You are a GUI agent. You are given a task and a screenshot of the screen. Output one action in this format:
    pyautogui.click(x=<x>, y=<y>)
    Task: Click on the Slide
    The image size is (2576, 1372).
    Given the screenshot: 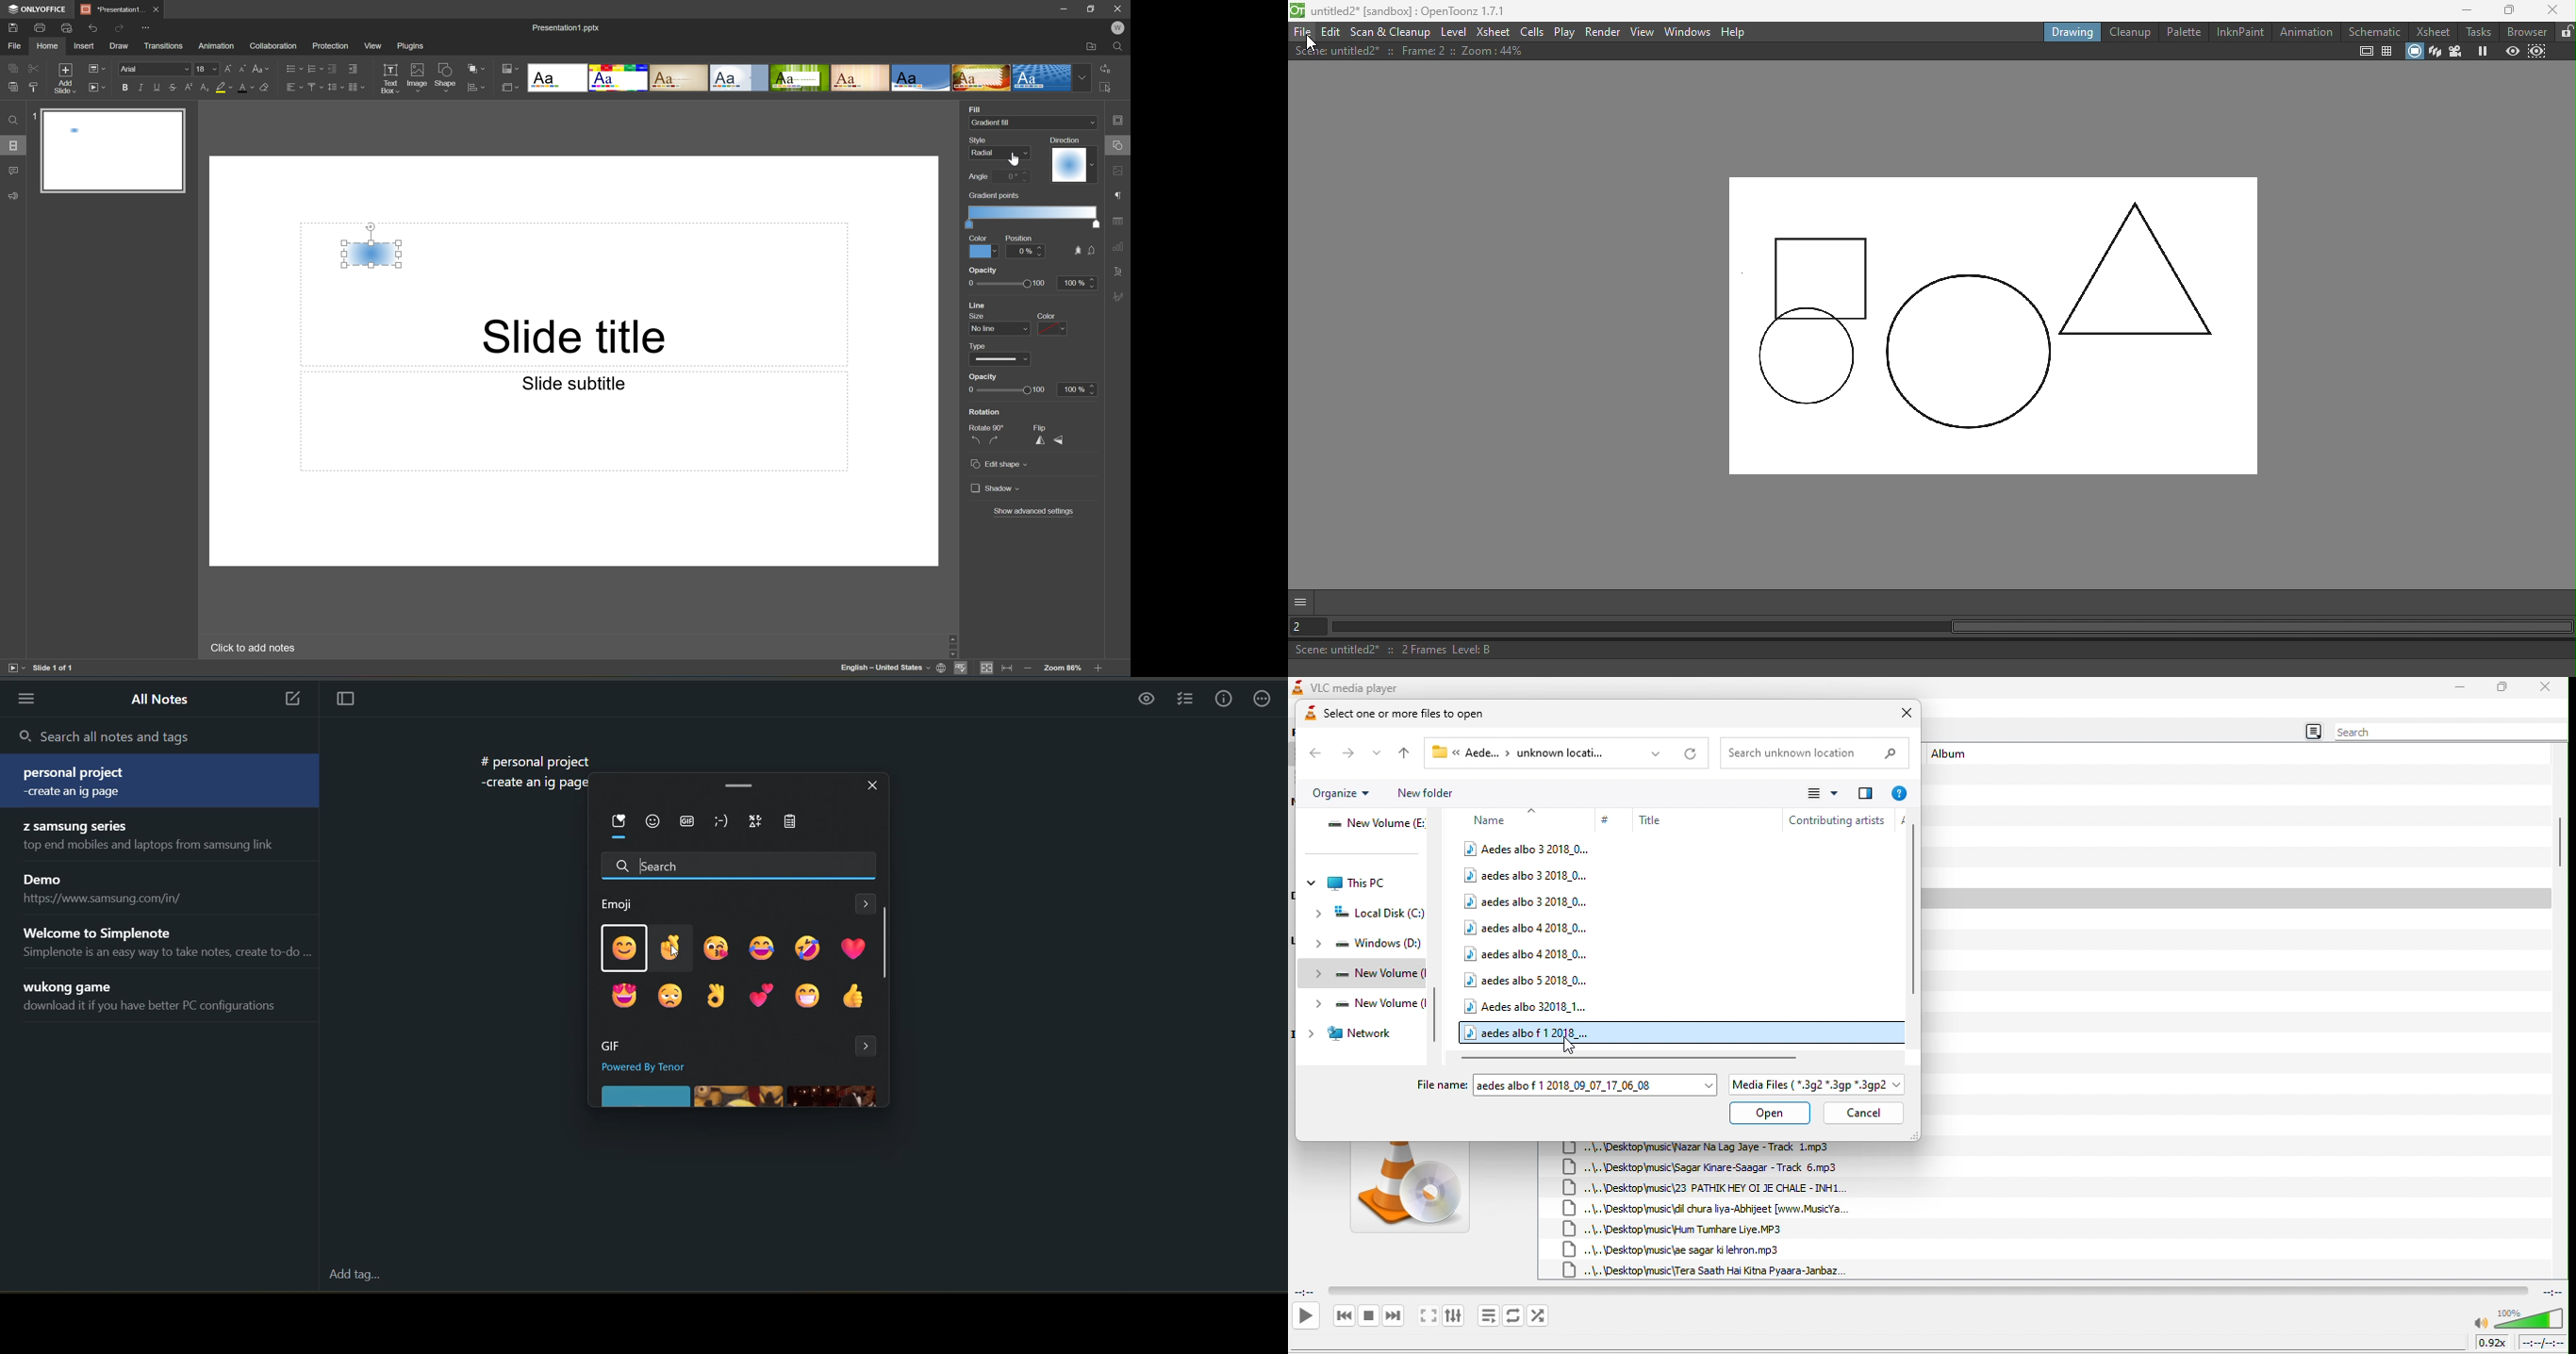 What is the action you would take?
    pyautogui.click(x=114, y=151)
    